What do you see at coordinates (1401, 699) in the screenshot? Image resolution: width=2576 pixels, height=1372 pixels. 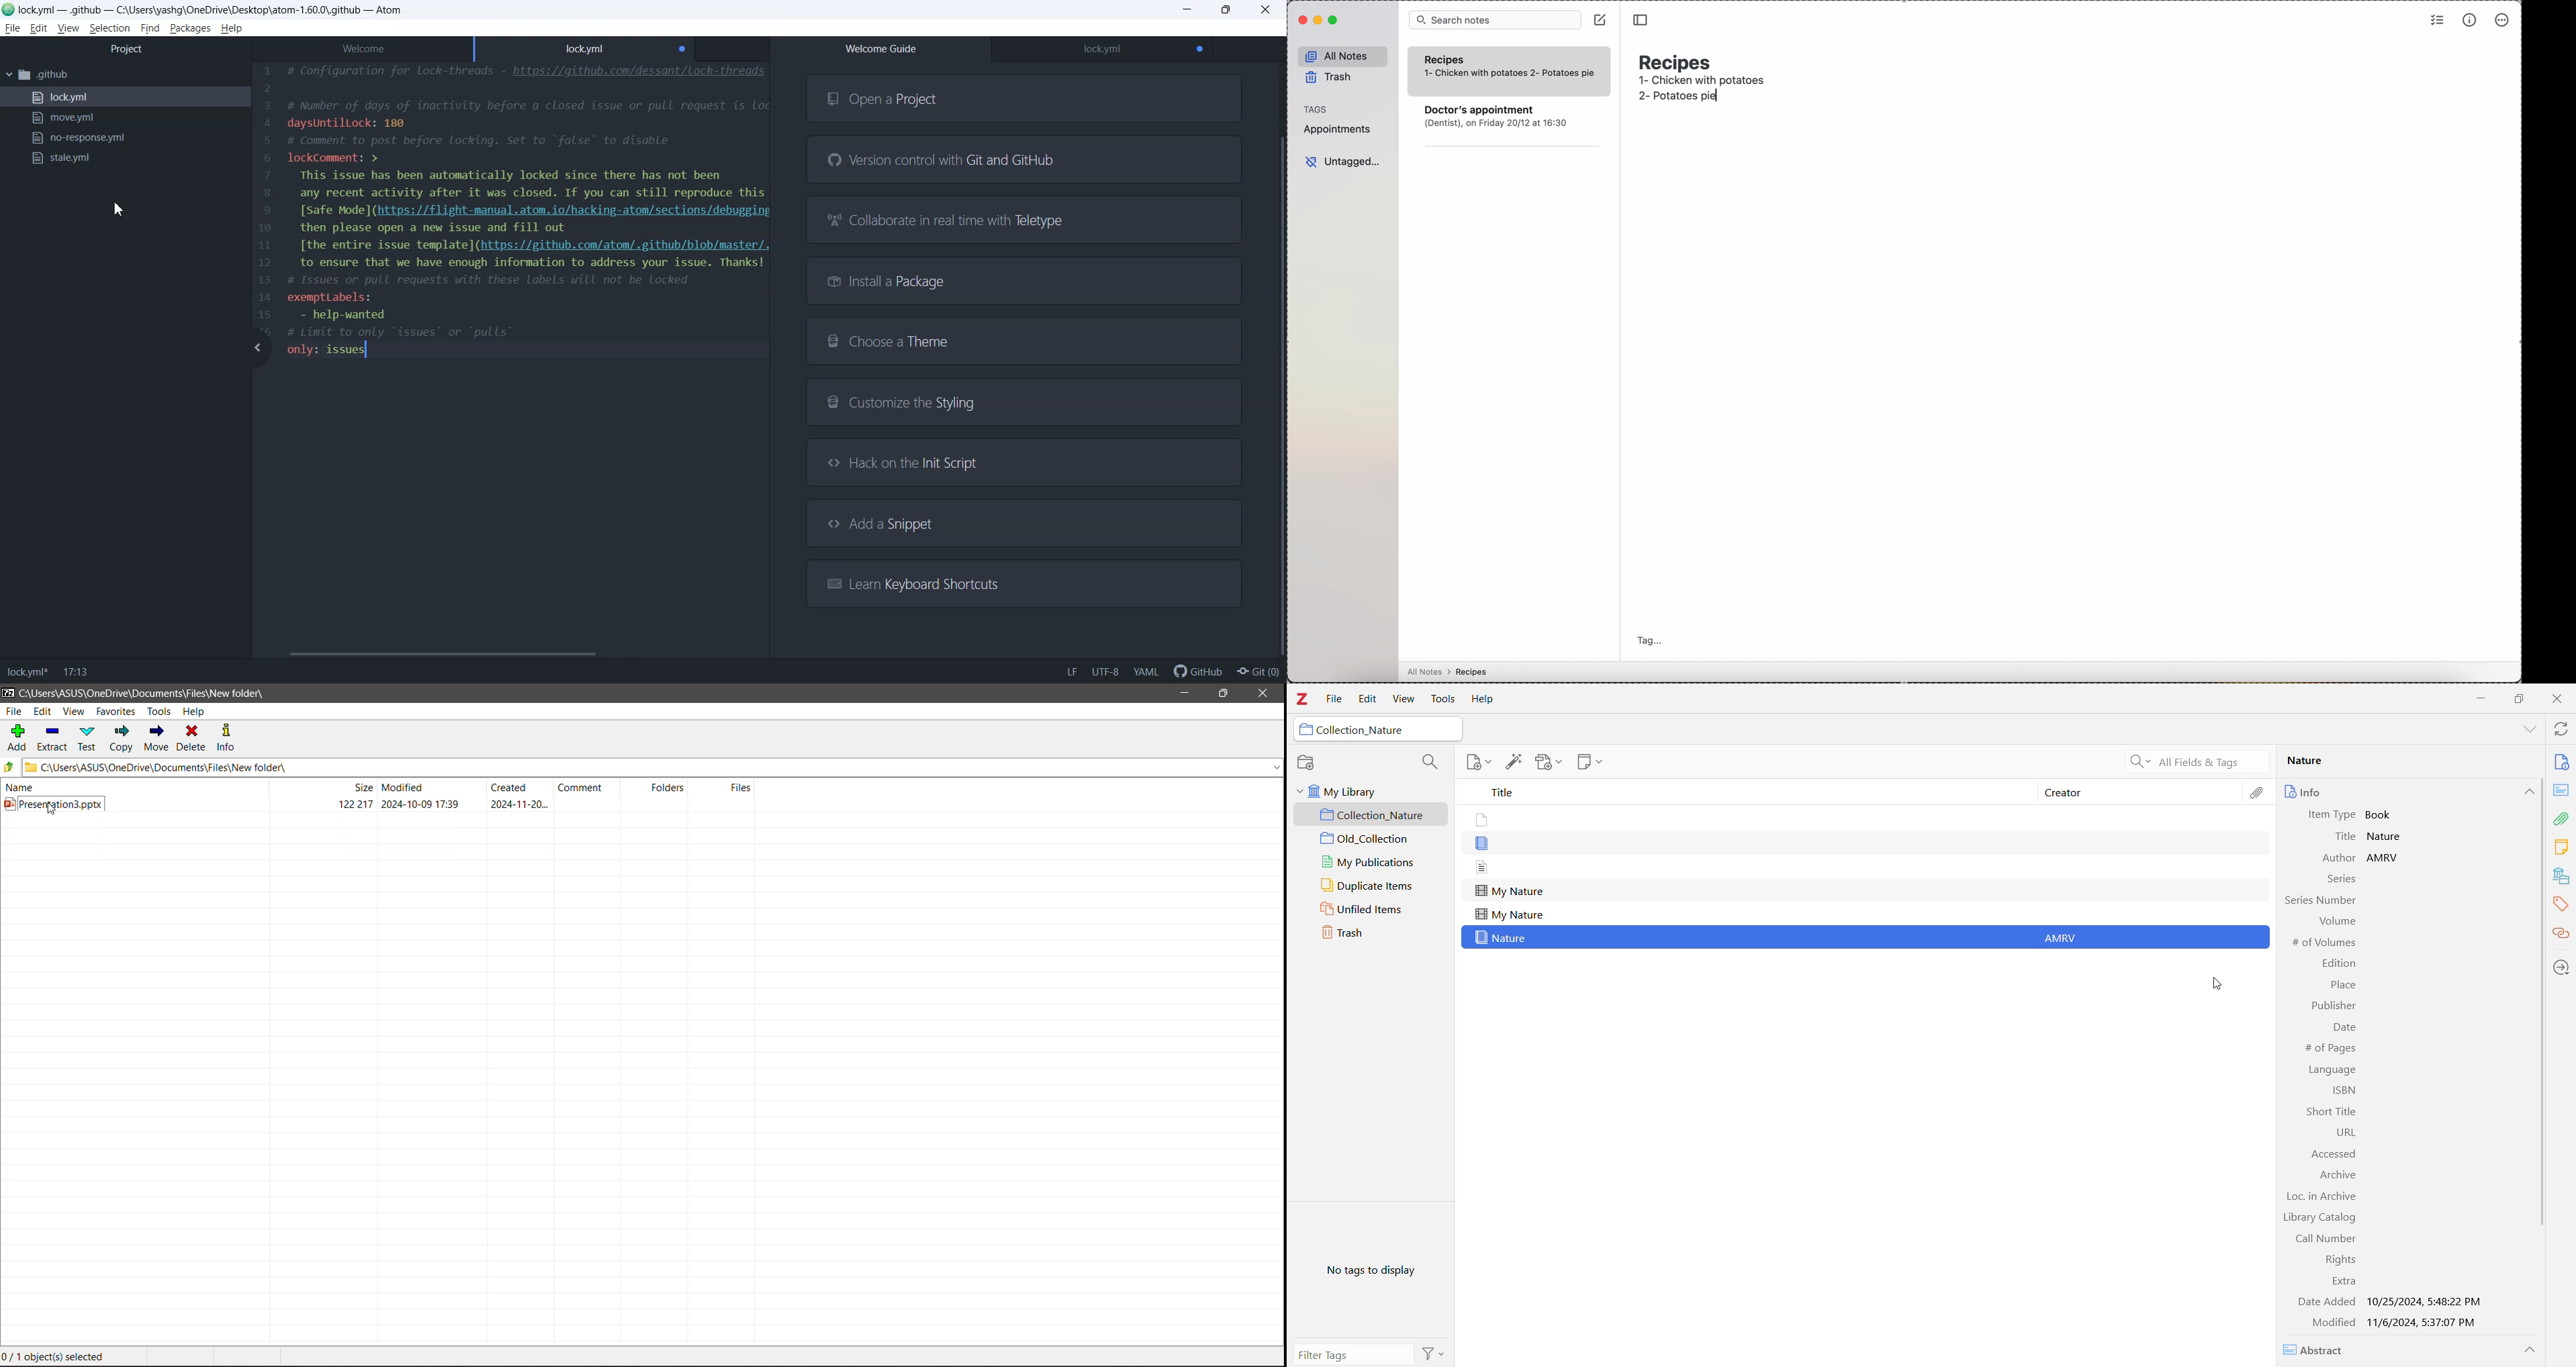 I see `View` at bounding box center [1401, 699].